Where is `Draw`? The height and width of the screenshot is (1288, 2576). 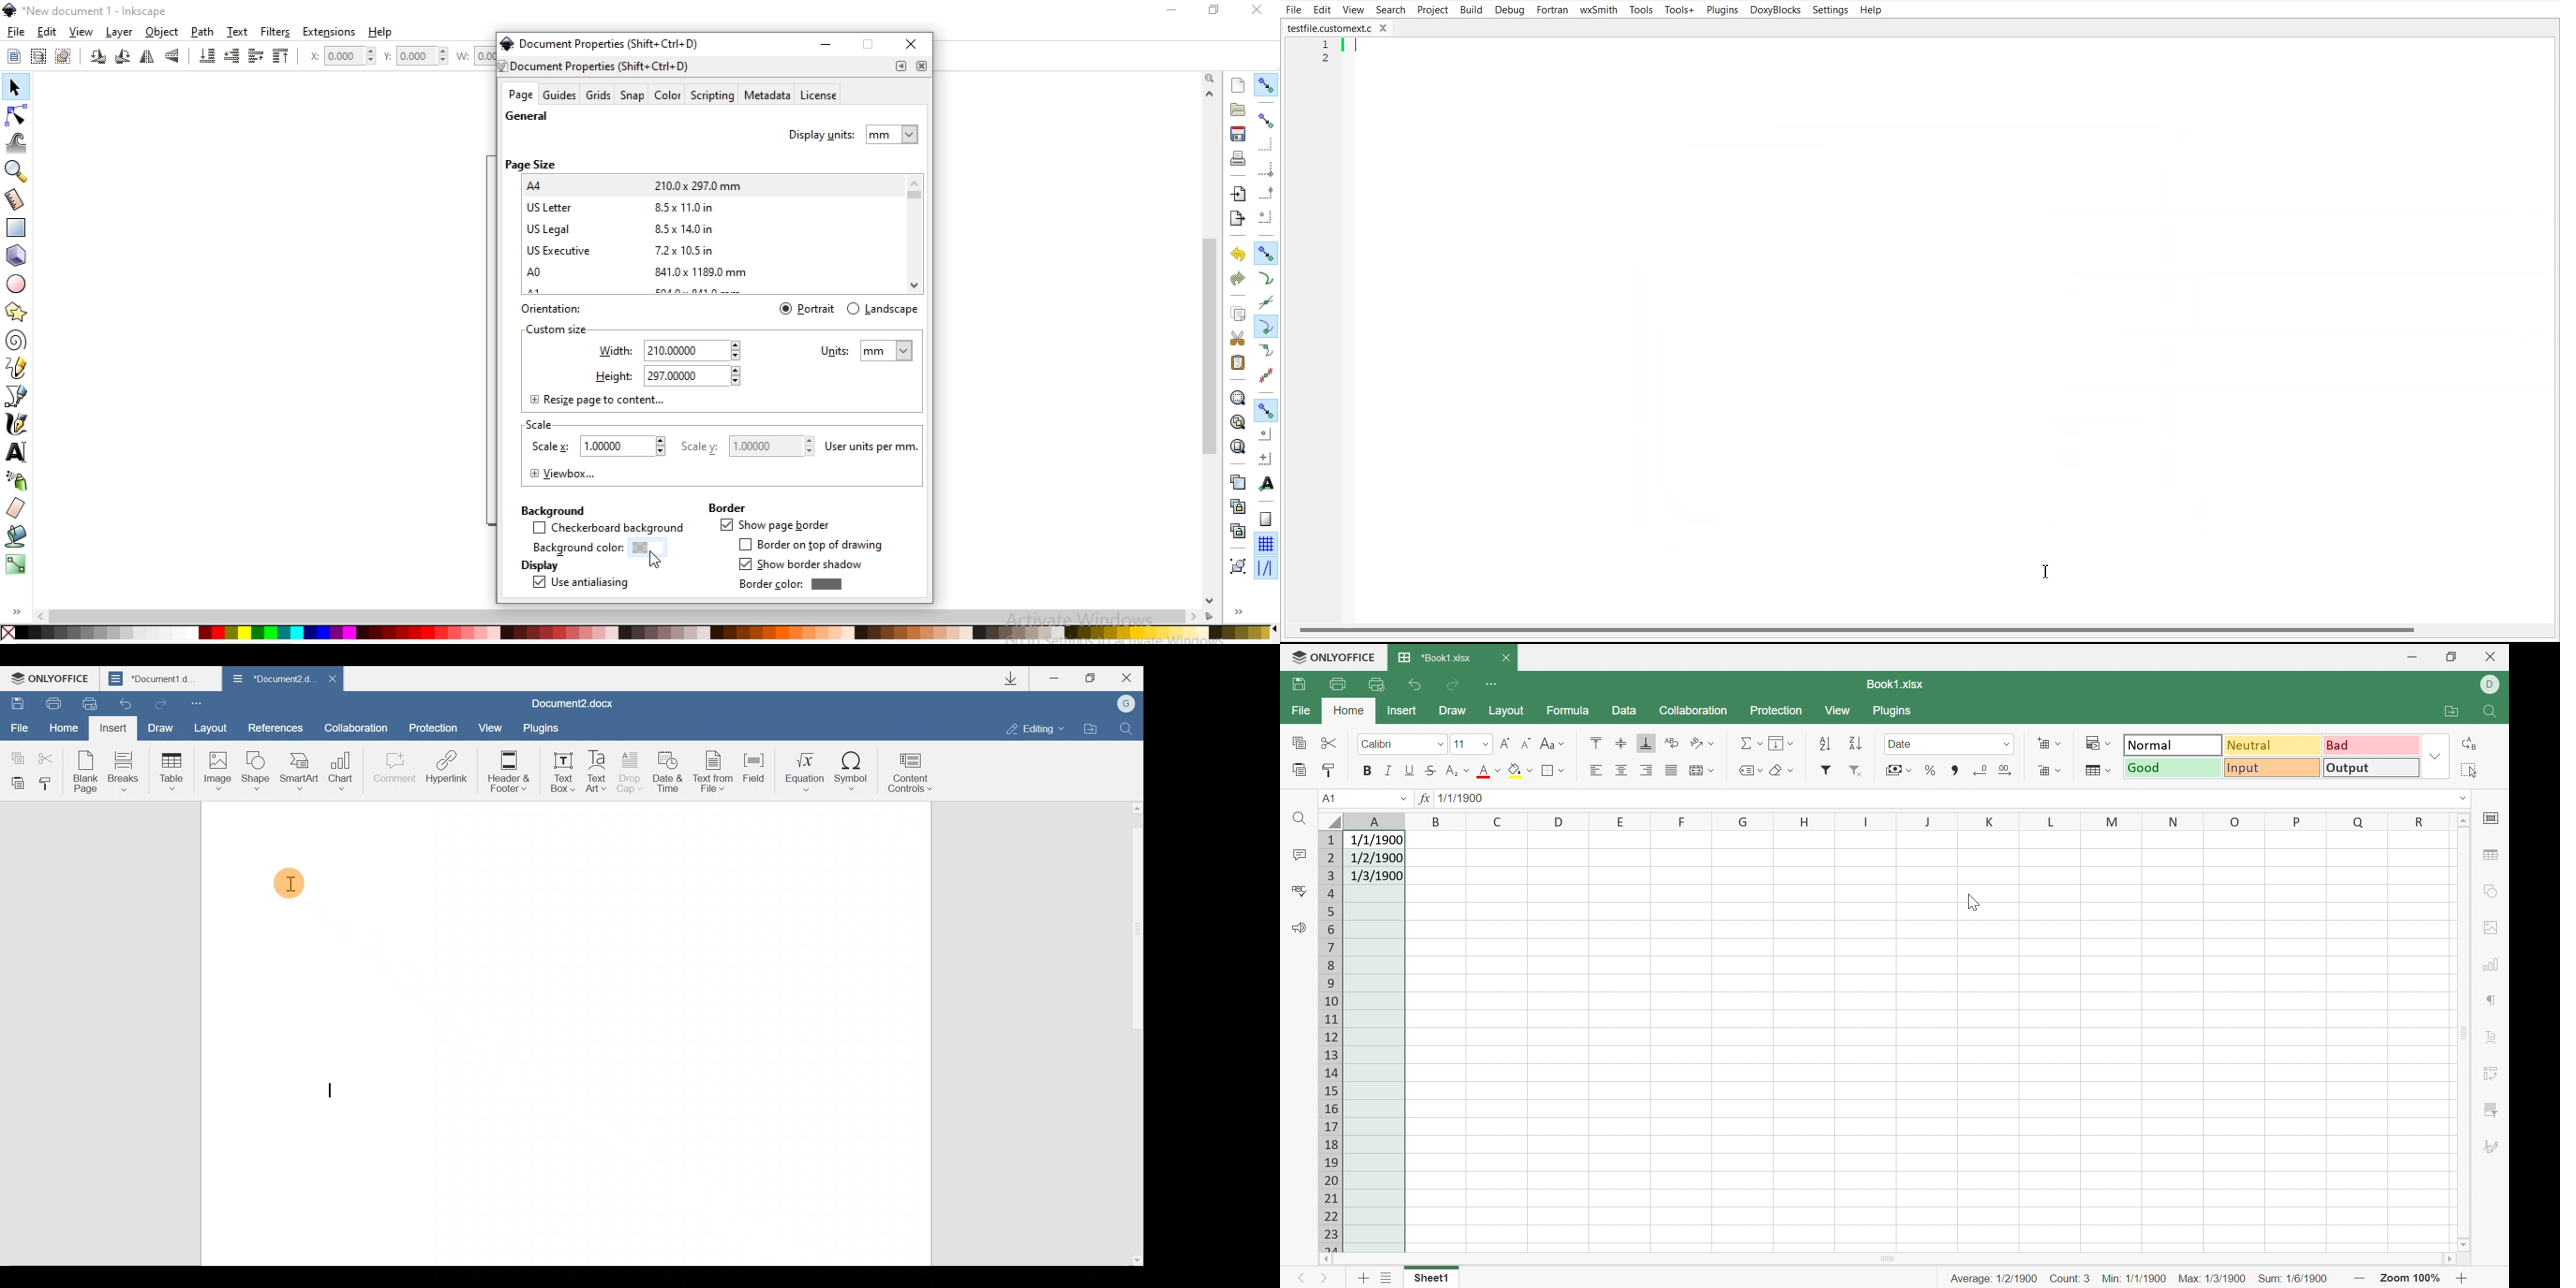 Draw is located at coordinates (1452, 710).